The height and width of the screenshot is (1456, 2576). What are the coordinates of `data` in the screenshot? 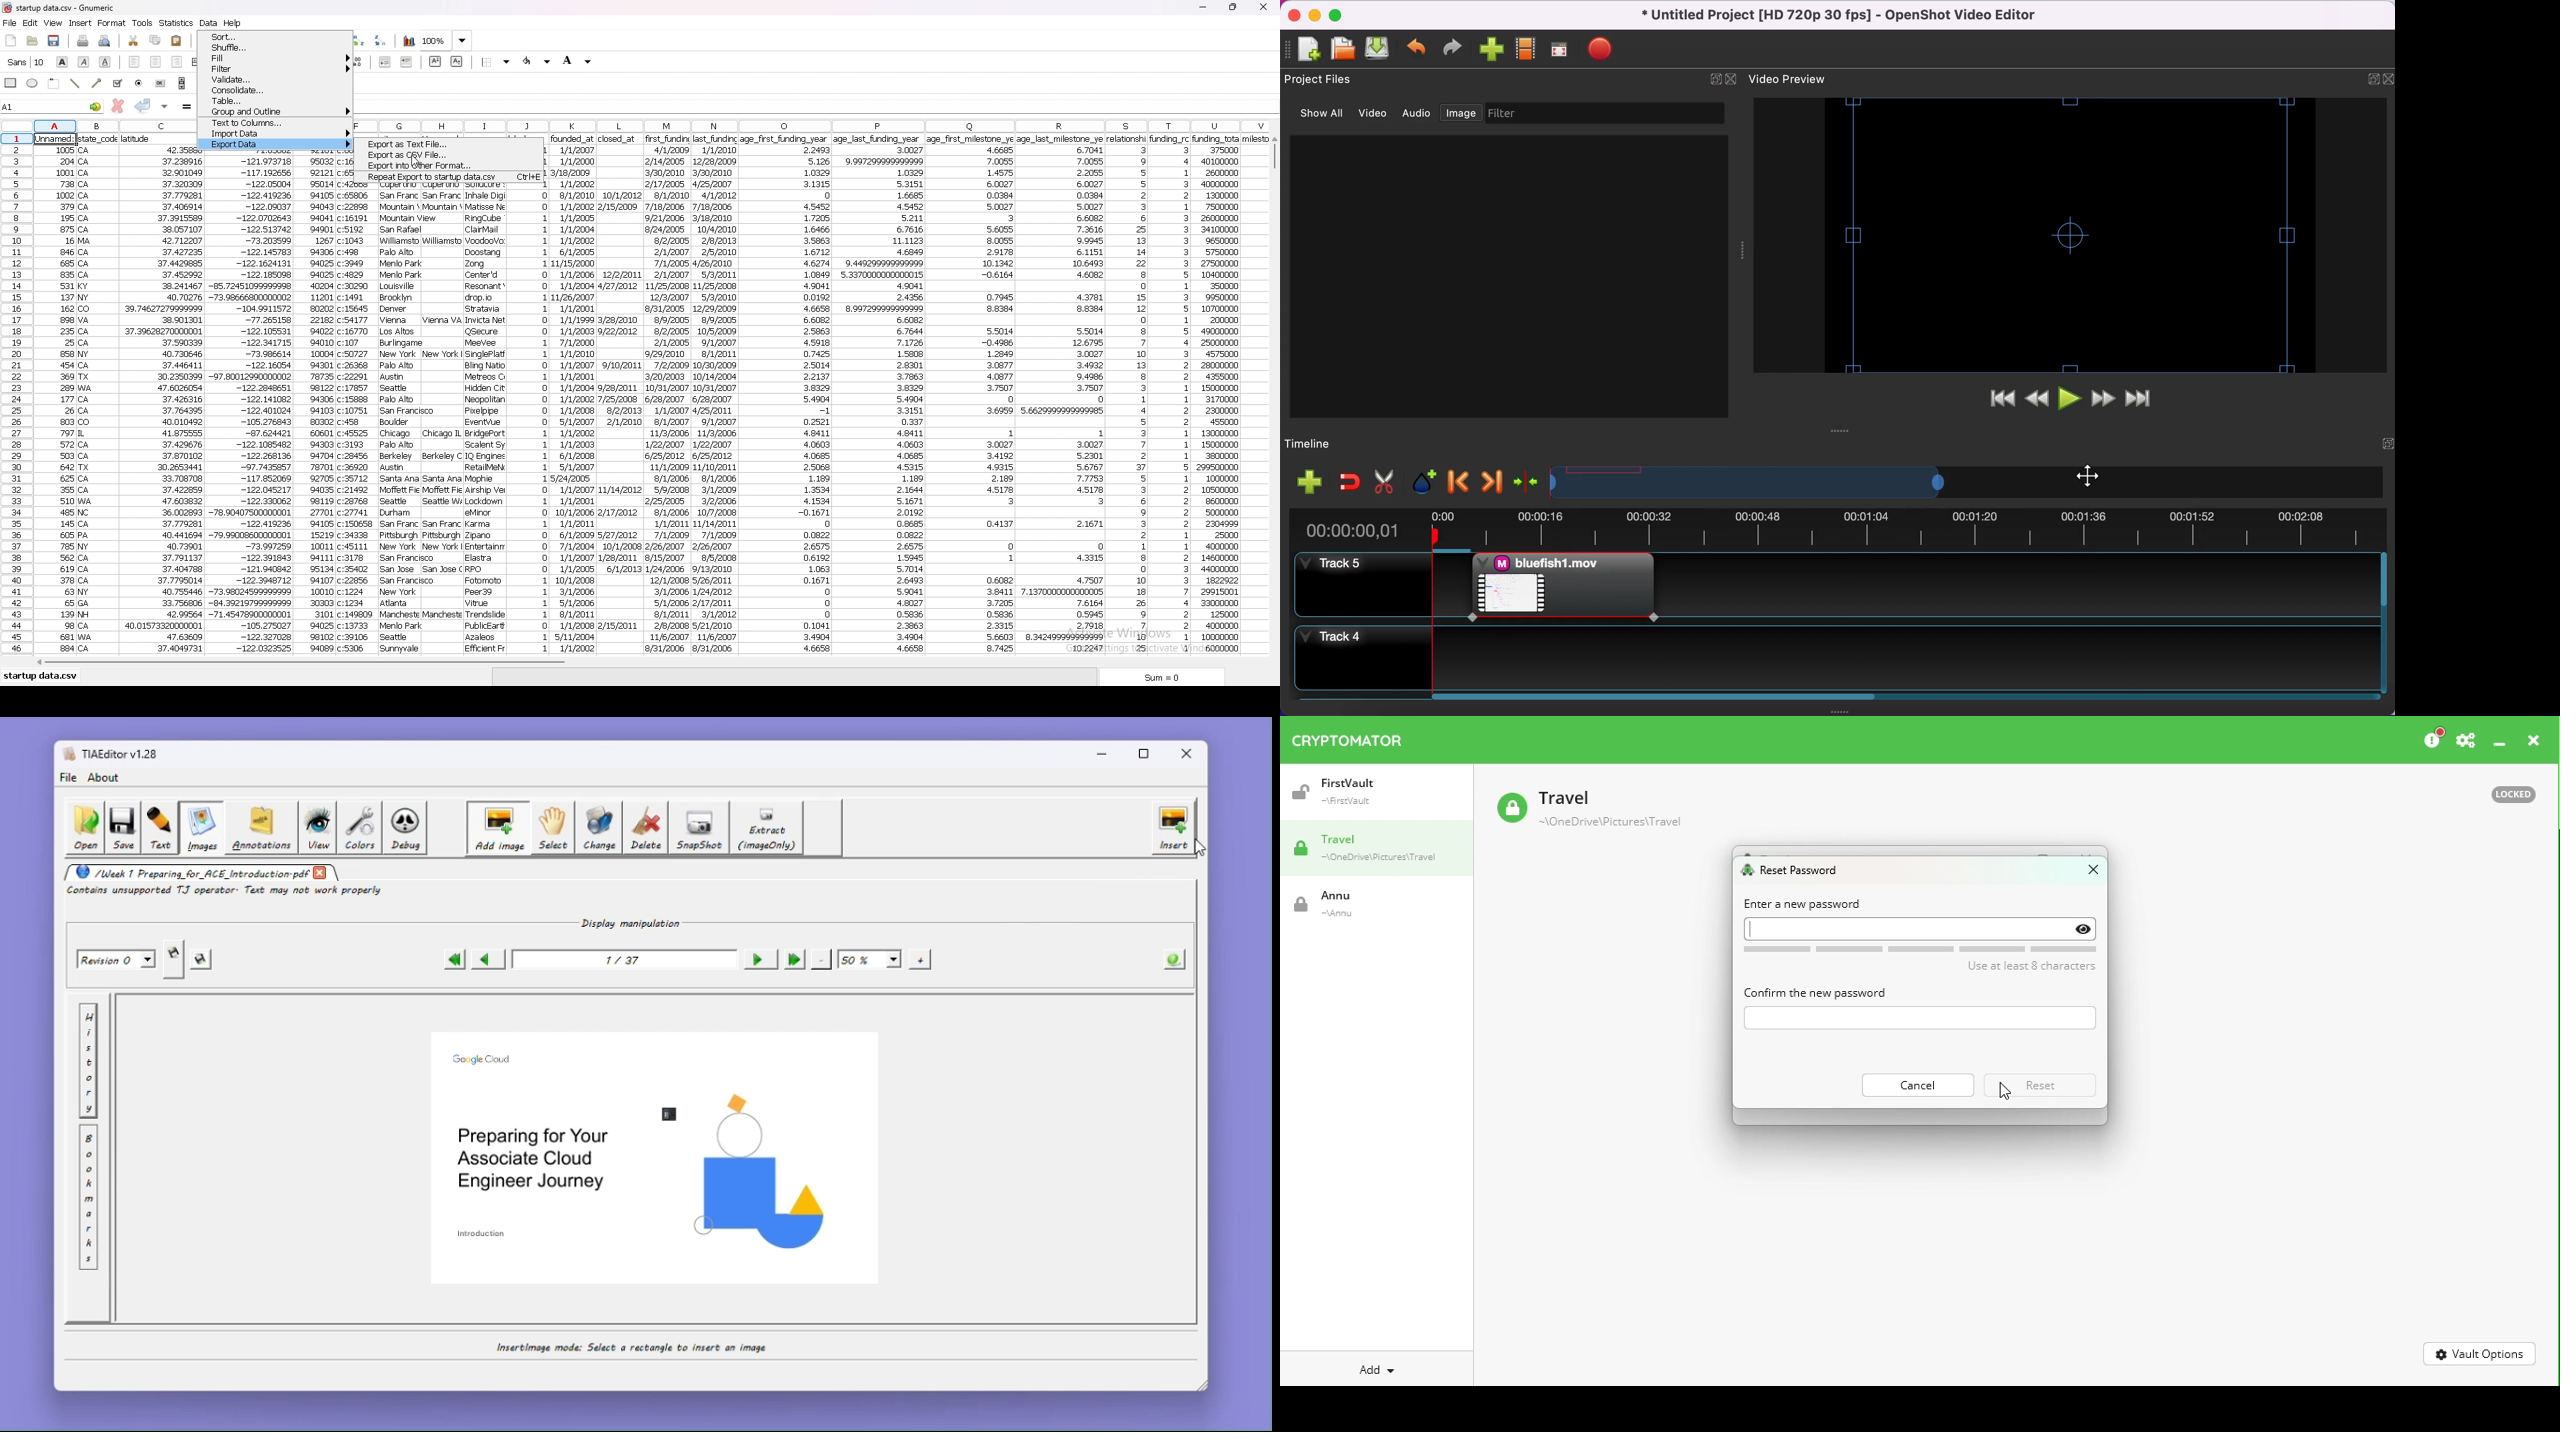 It's located at (530, 419).